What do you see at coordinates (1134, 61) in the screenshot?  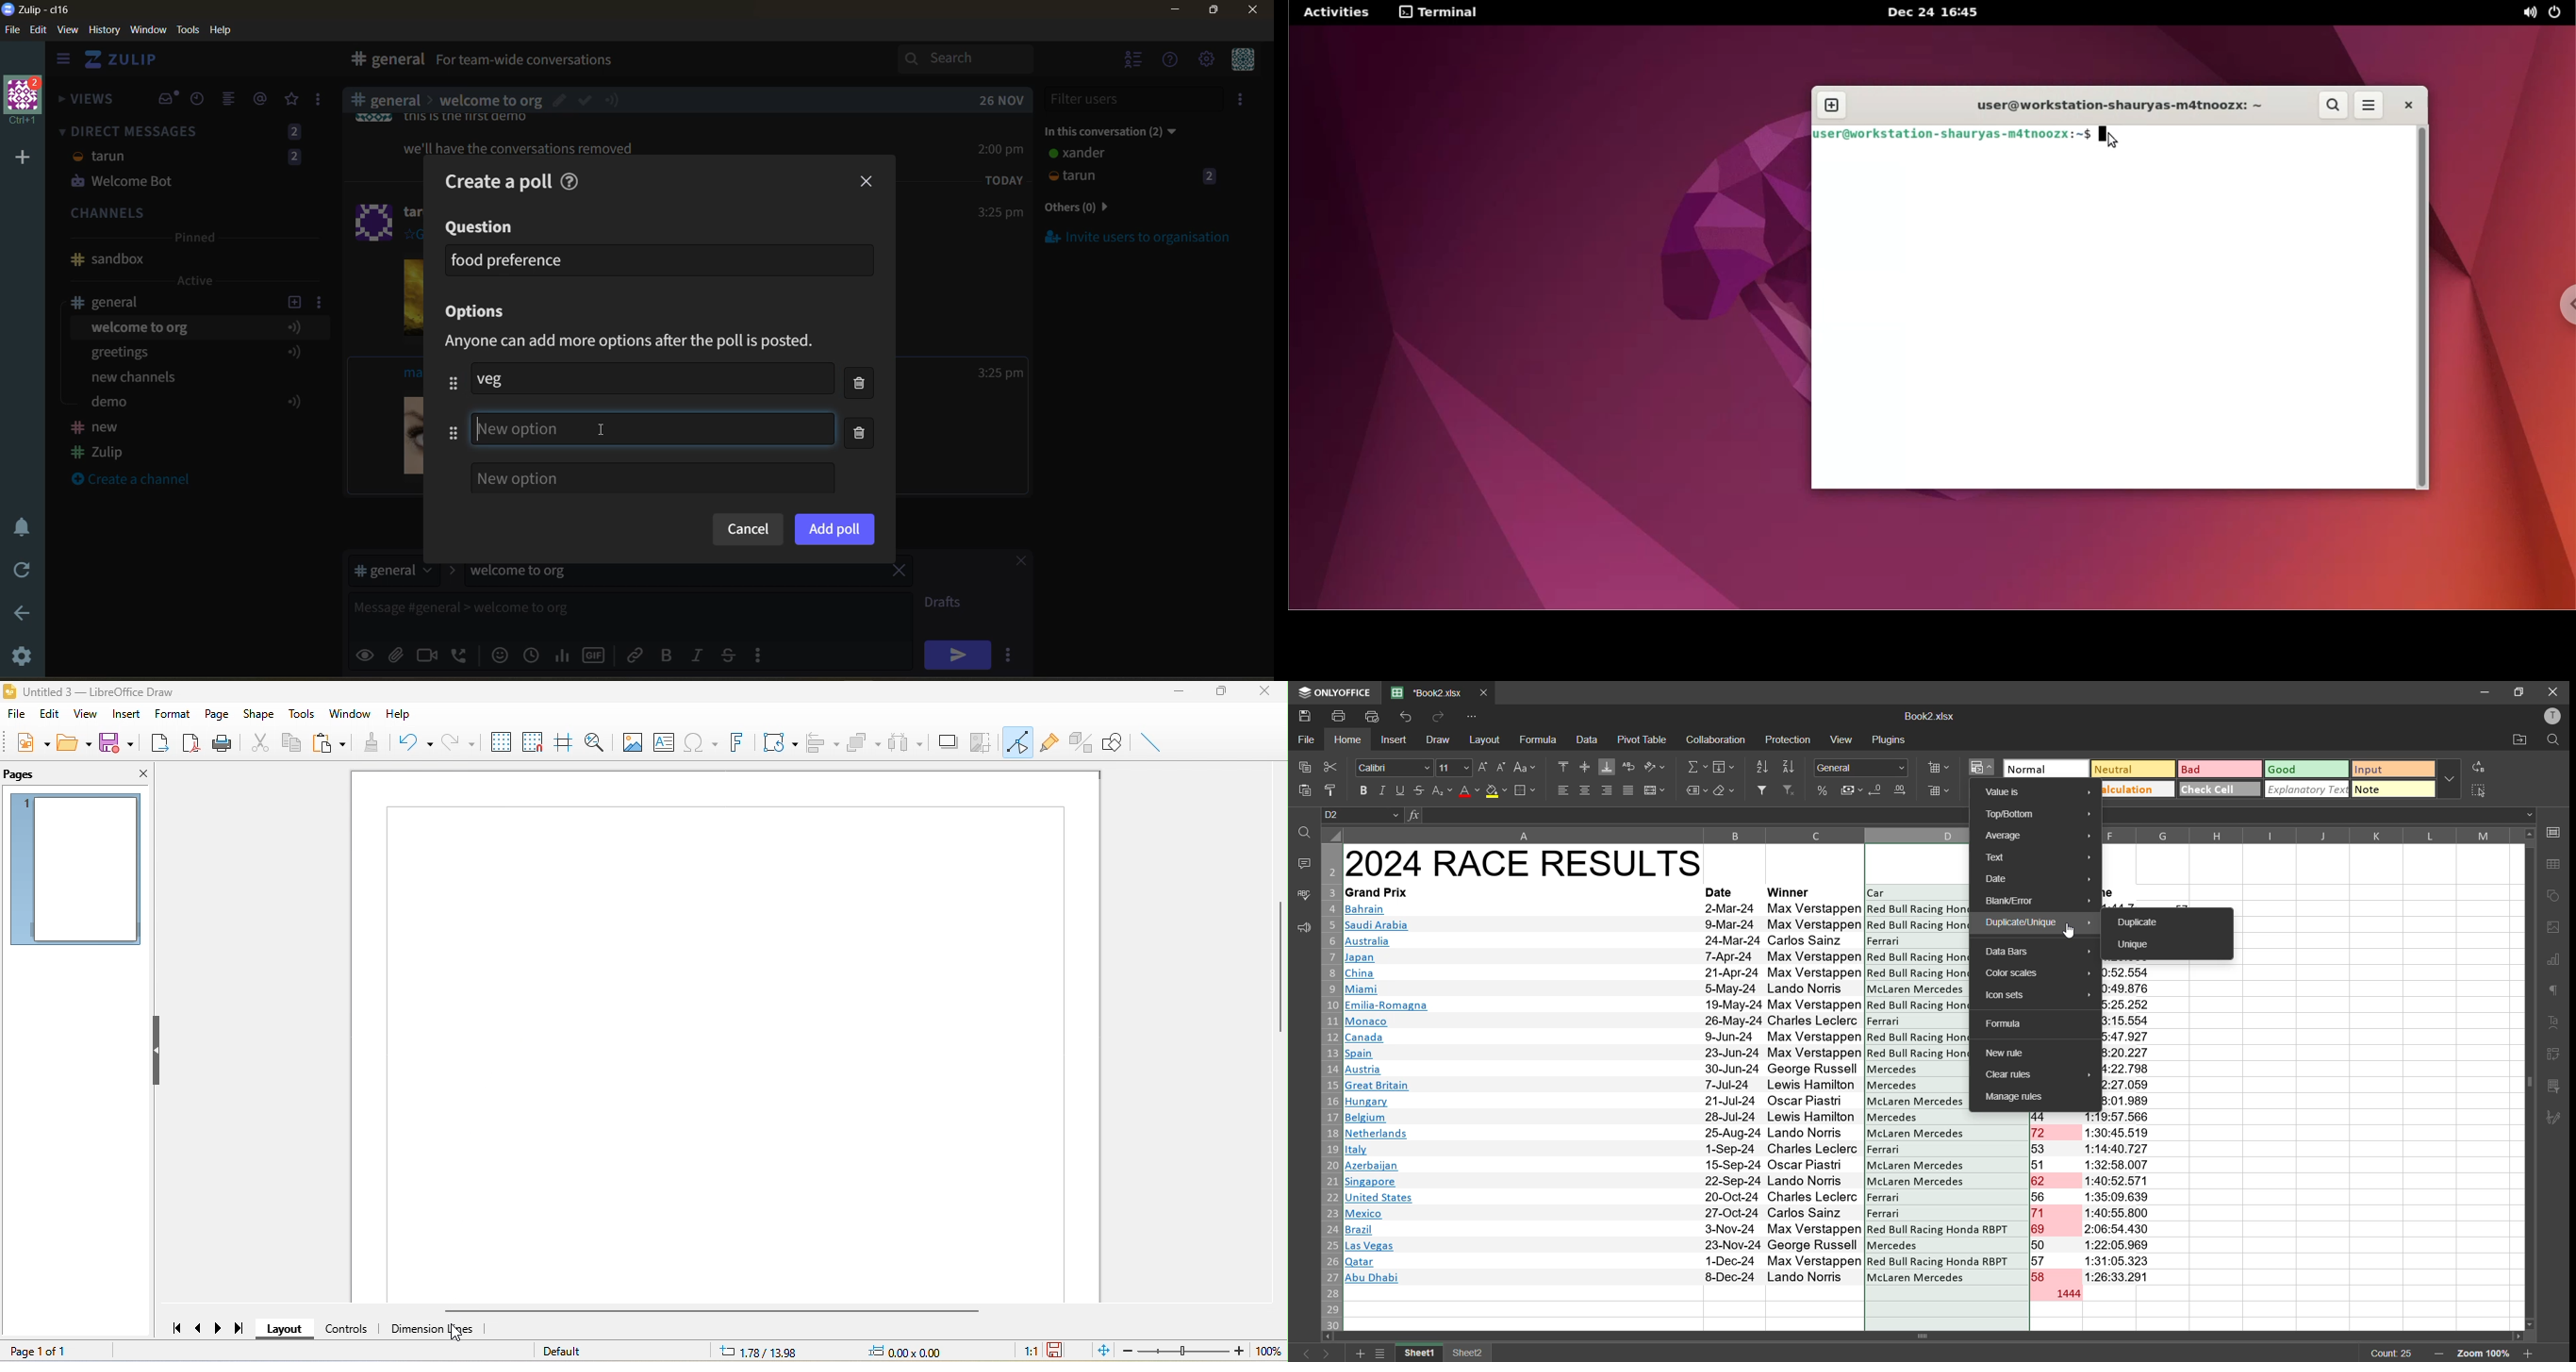 I see `hide user list` at bounding box center [1134, 61].